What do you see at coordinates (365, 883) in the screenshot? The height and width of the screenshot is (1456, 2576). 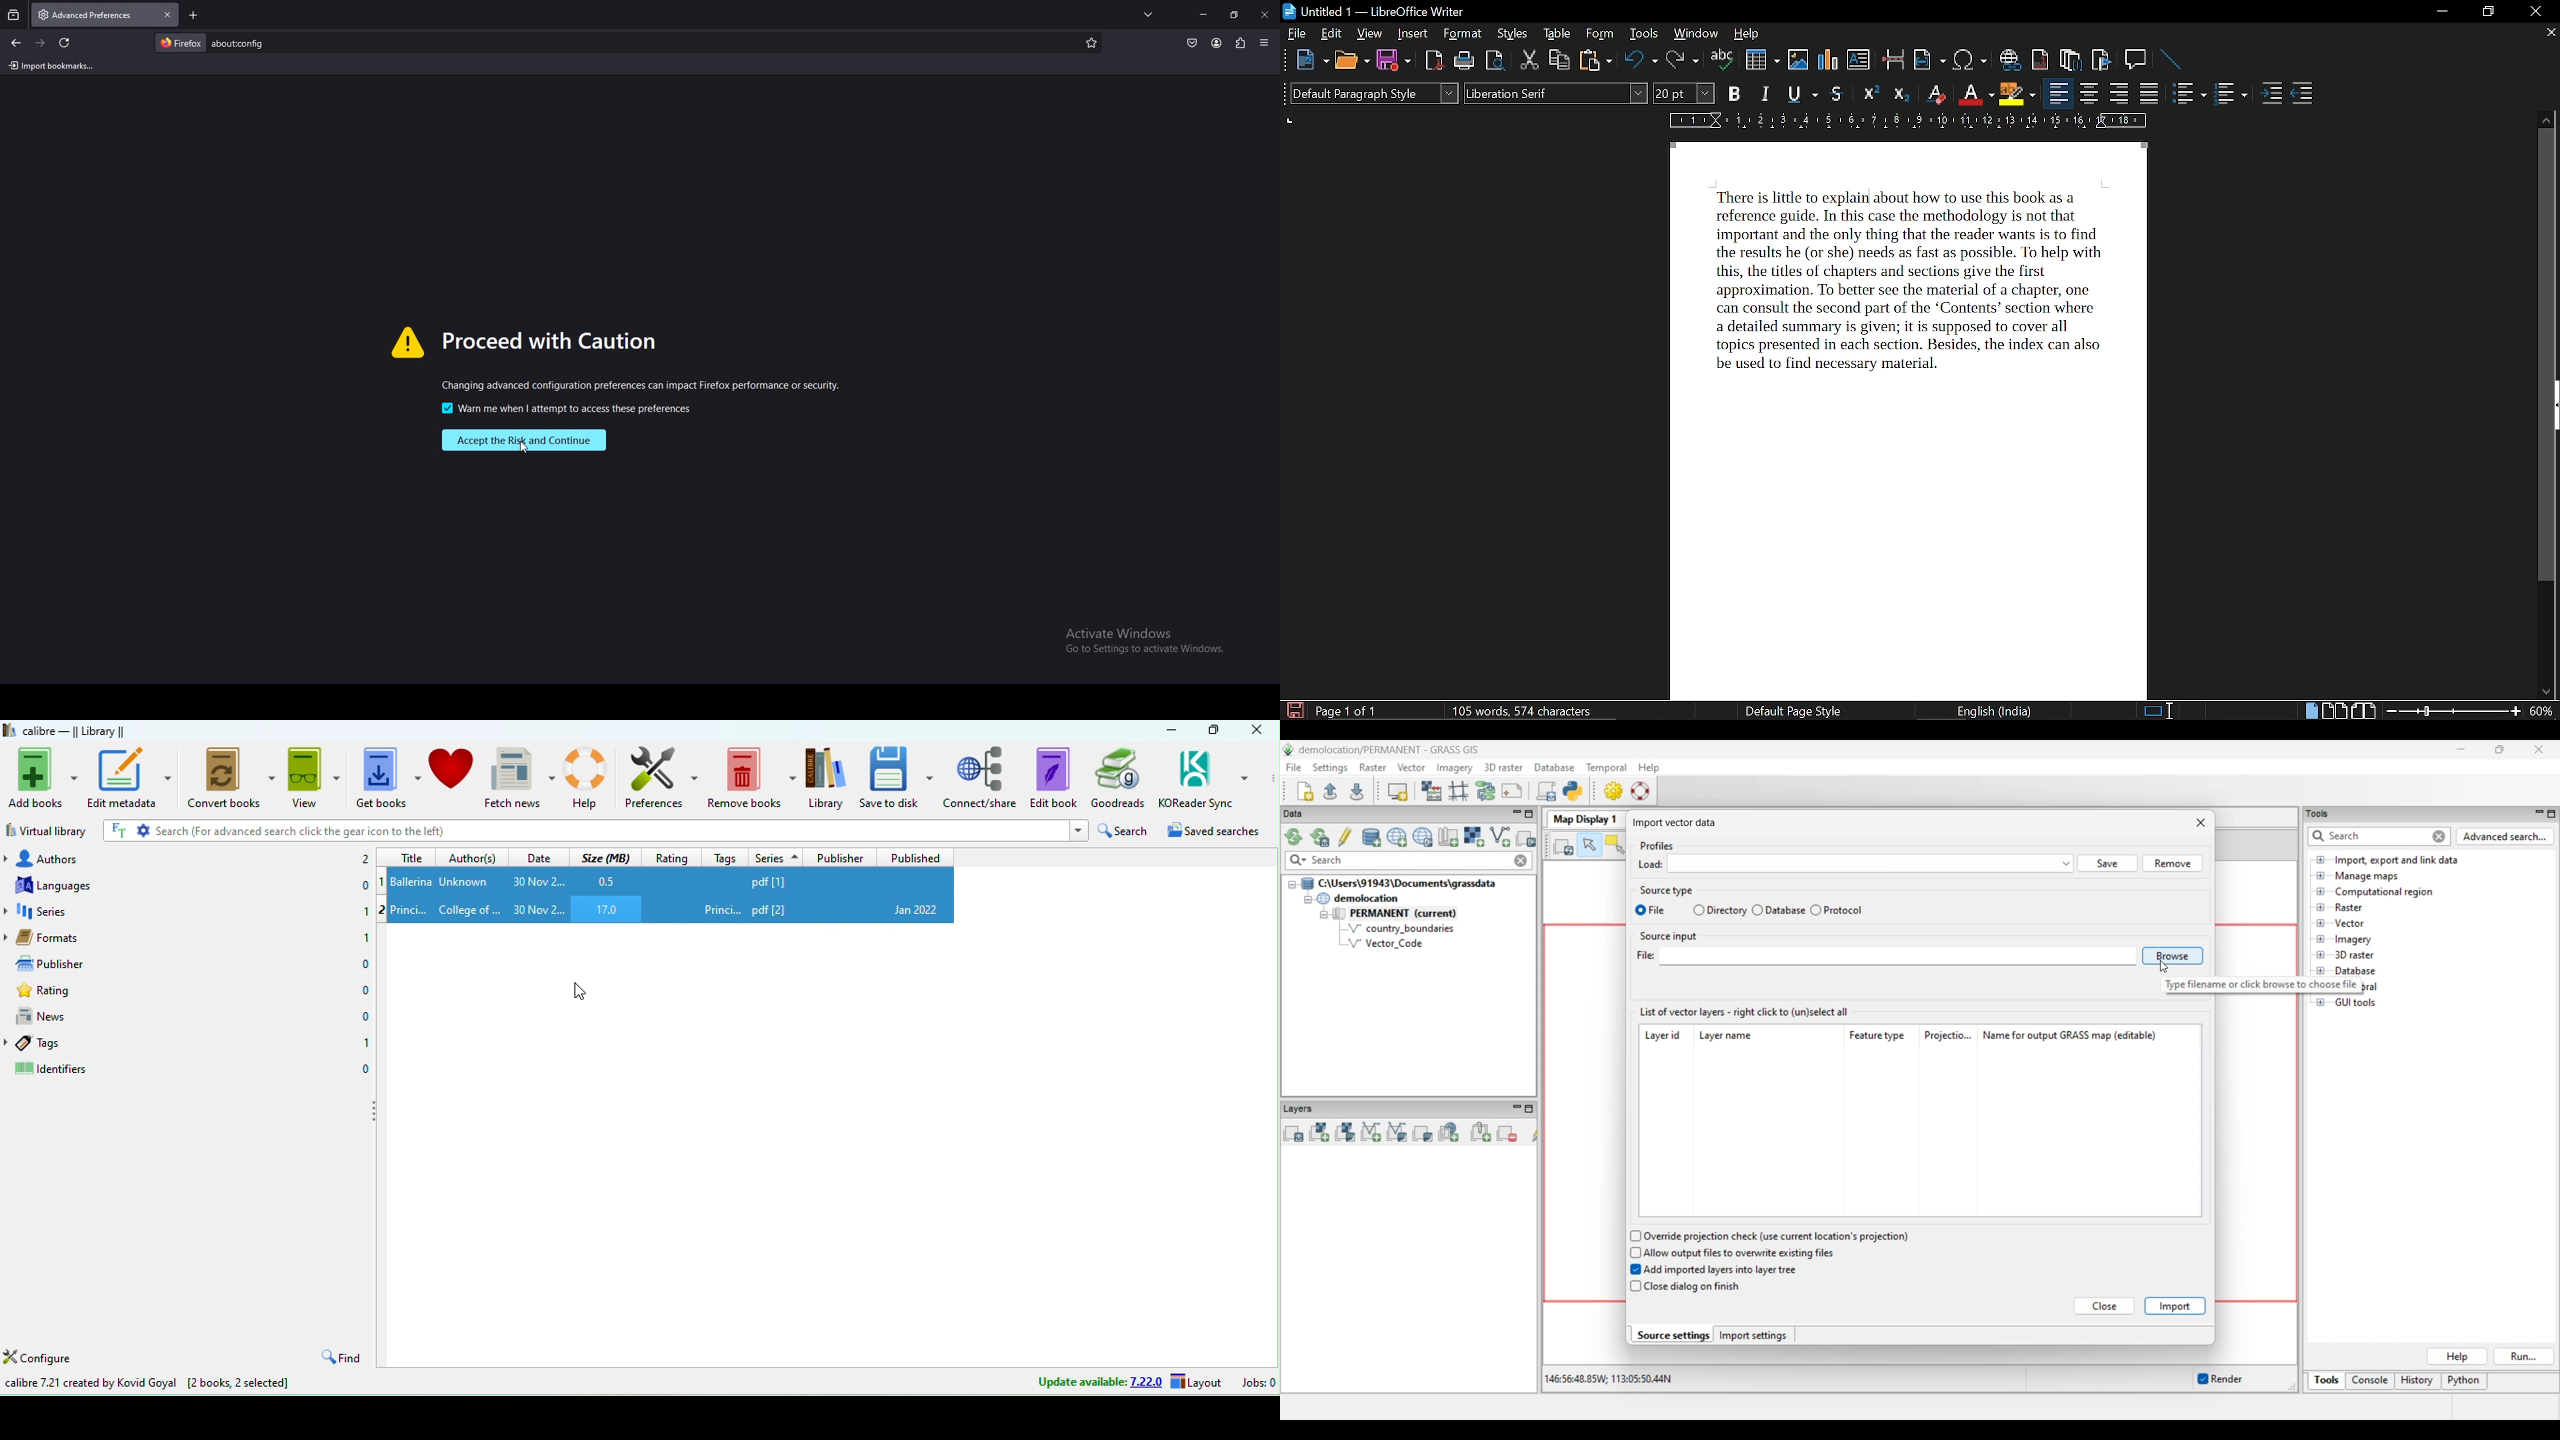 I see `0` at bounding box center [365, 883].